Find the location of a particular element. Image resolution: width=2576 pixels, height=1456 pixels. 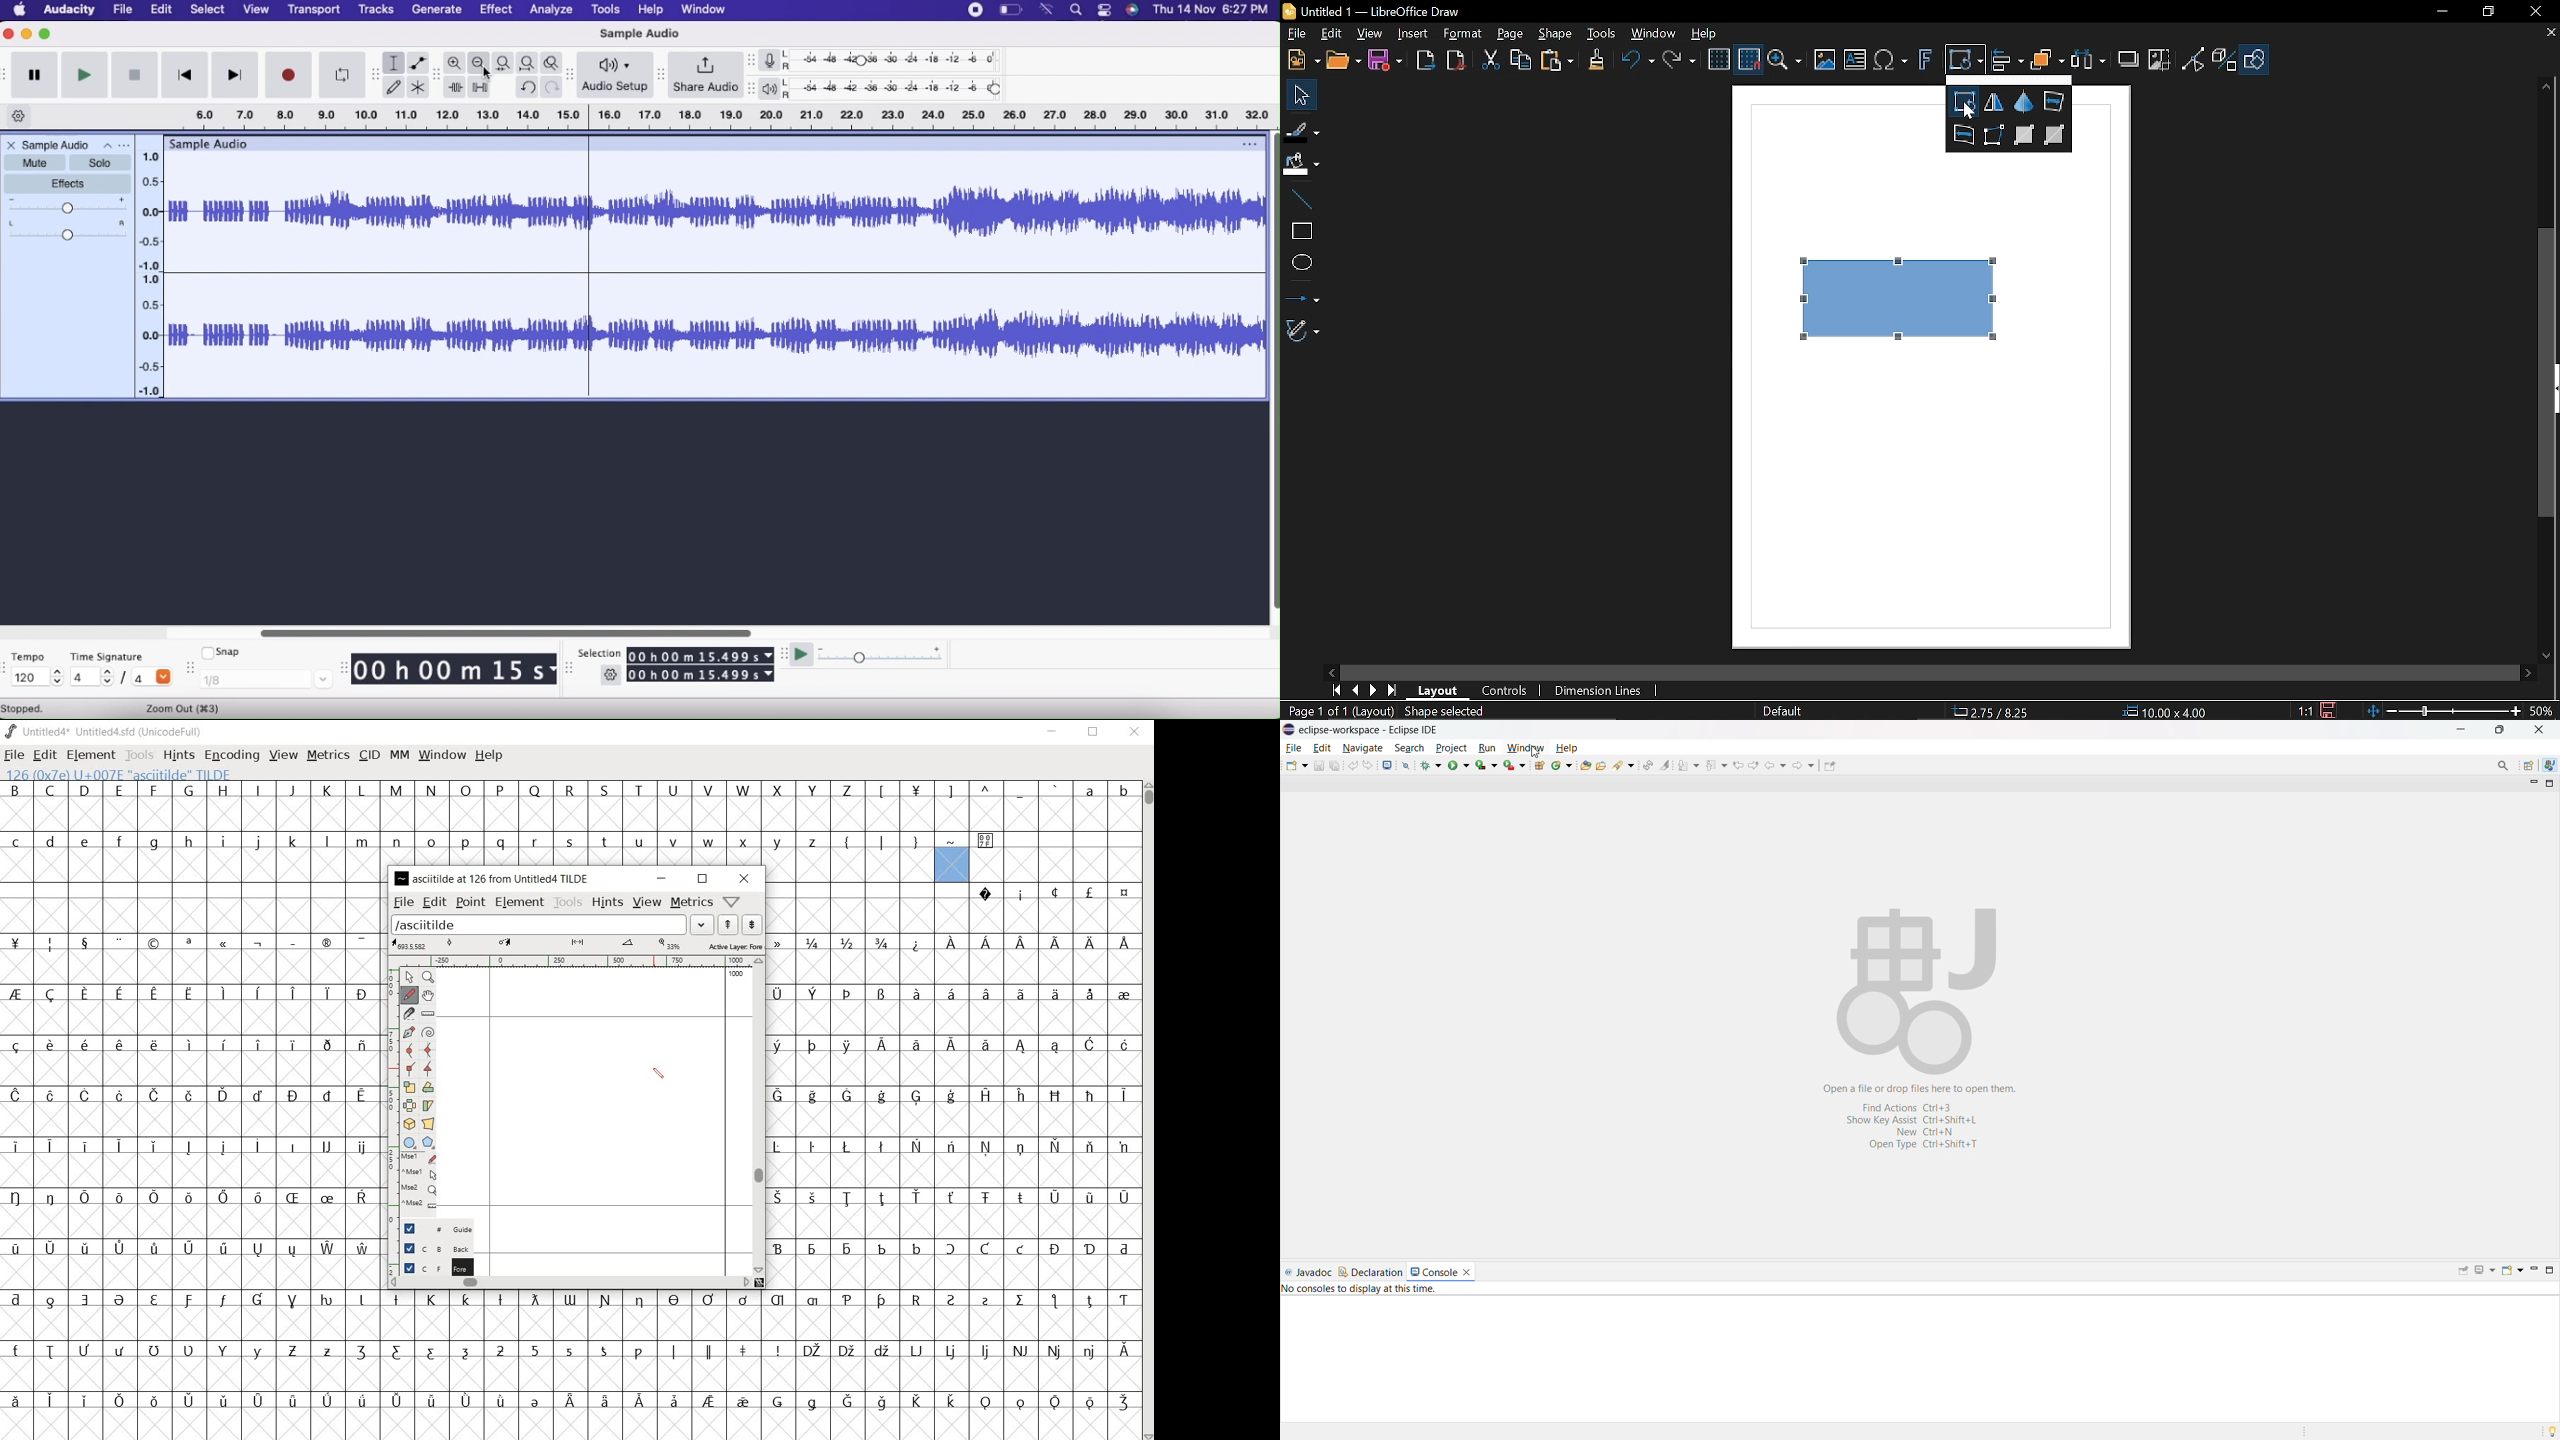

10.00x4.00(Object Size) is located at coordinates (2165, 712).